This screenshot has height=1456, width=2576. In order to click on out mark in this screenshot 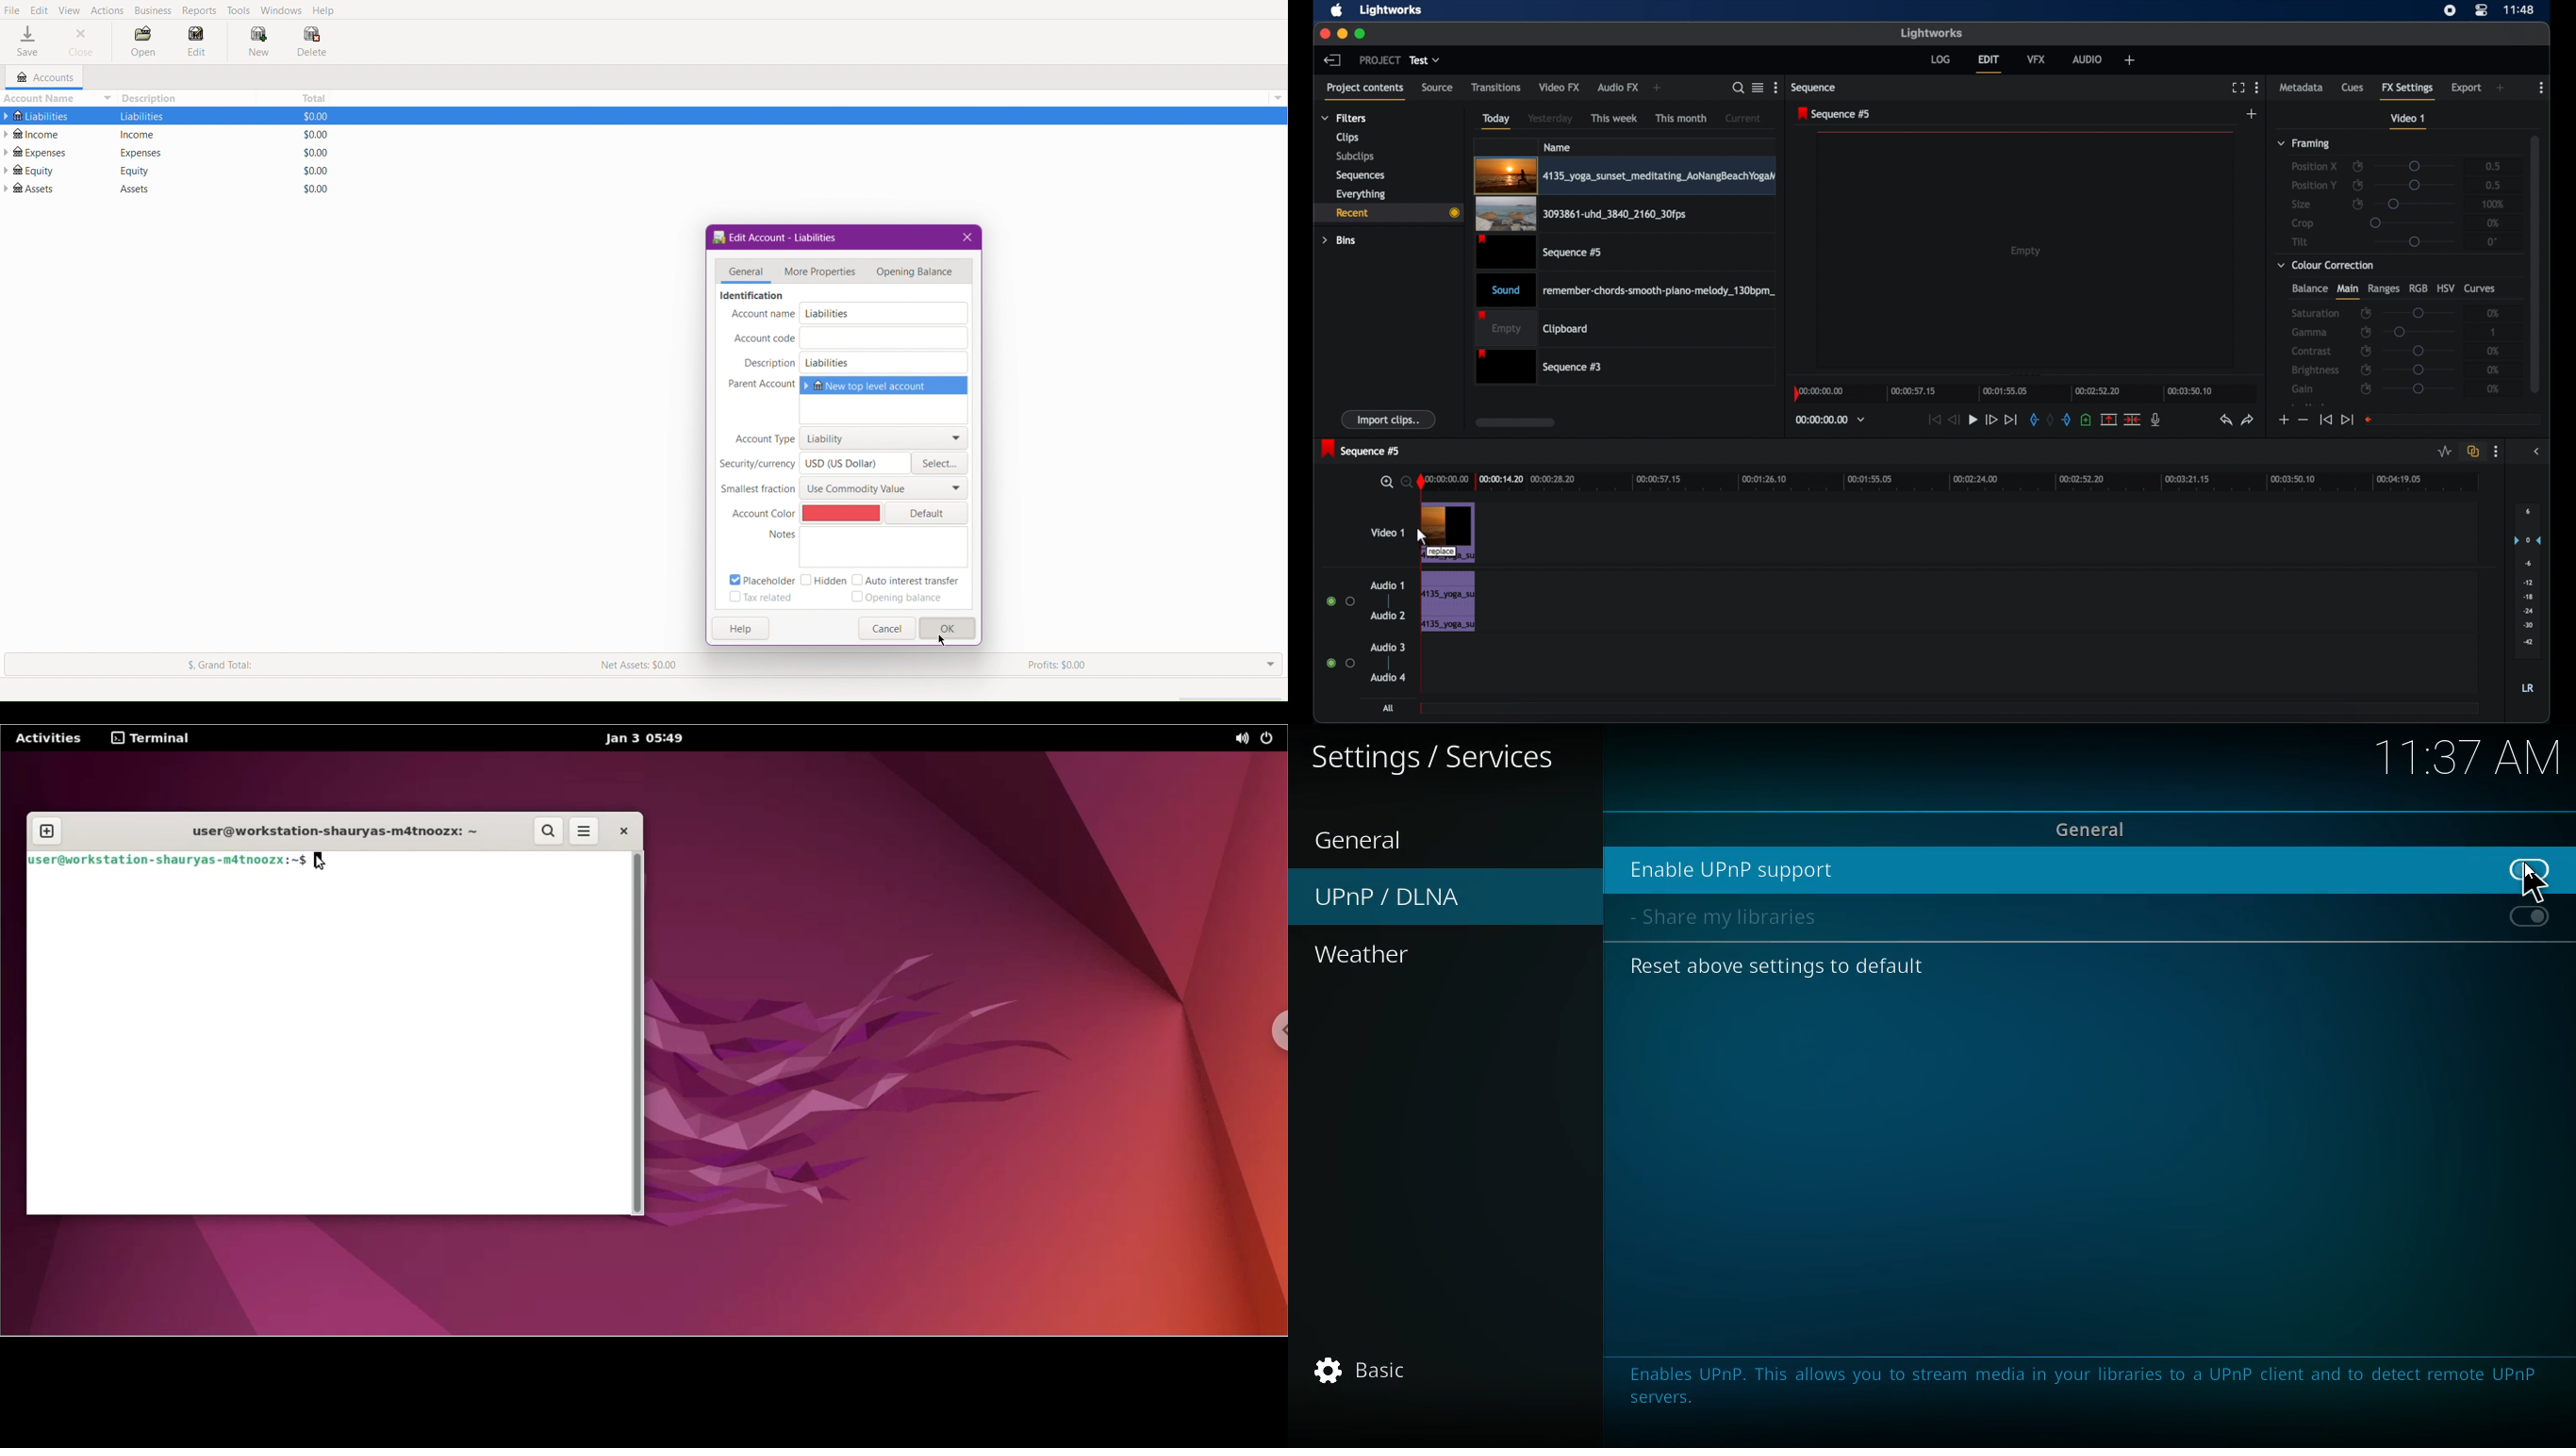, I will do `click(2067, 419)`.